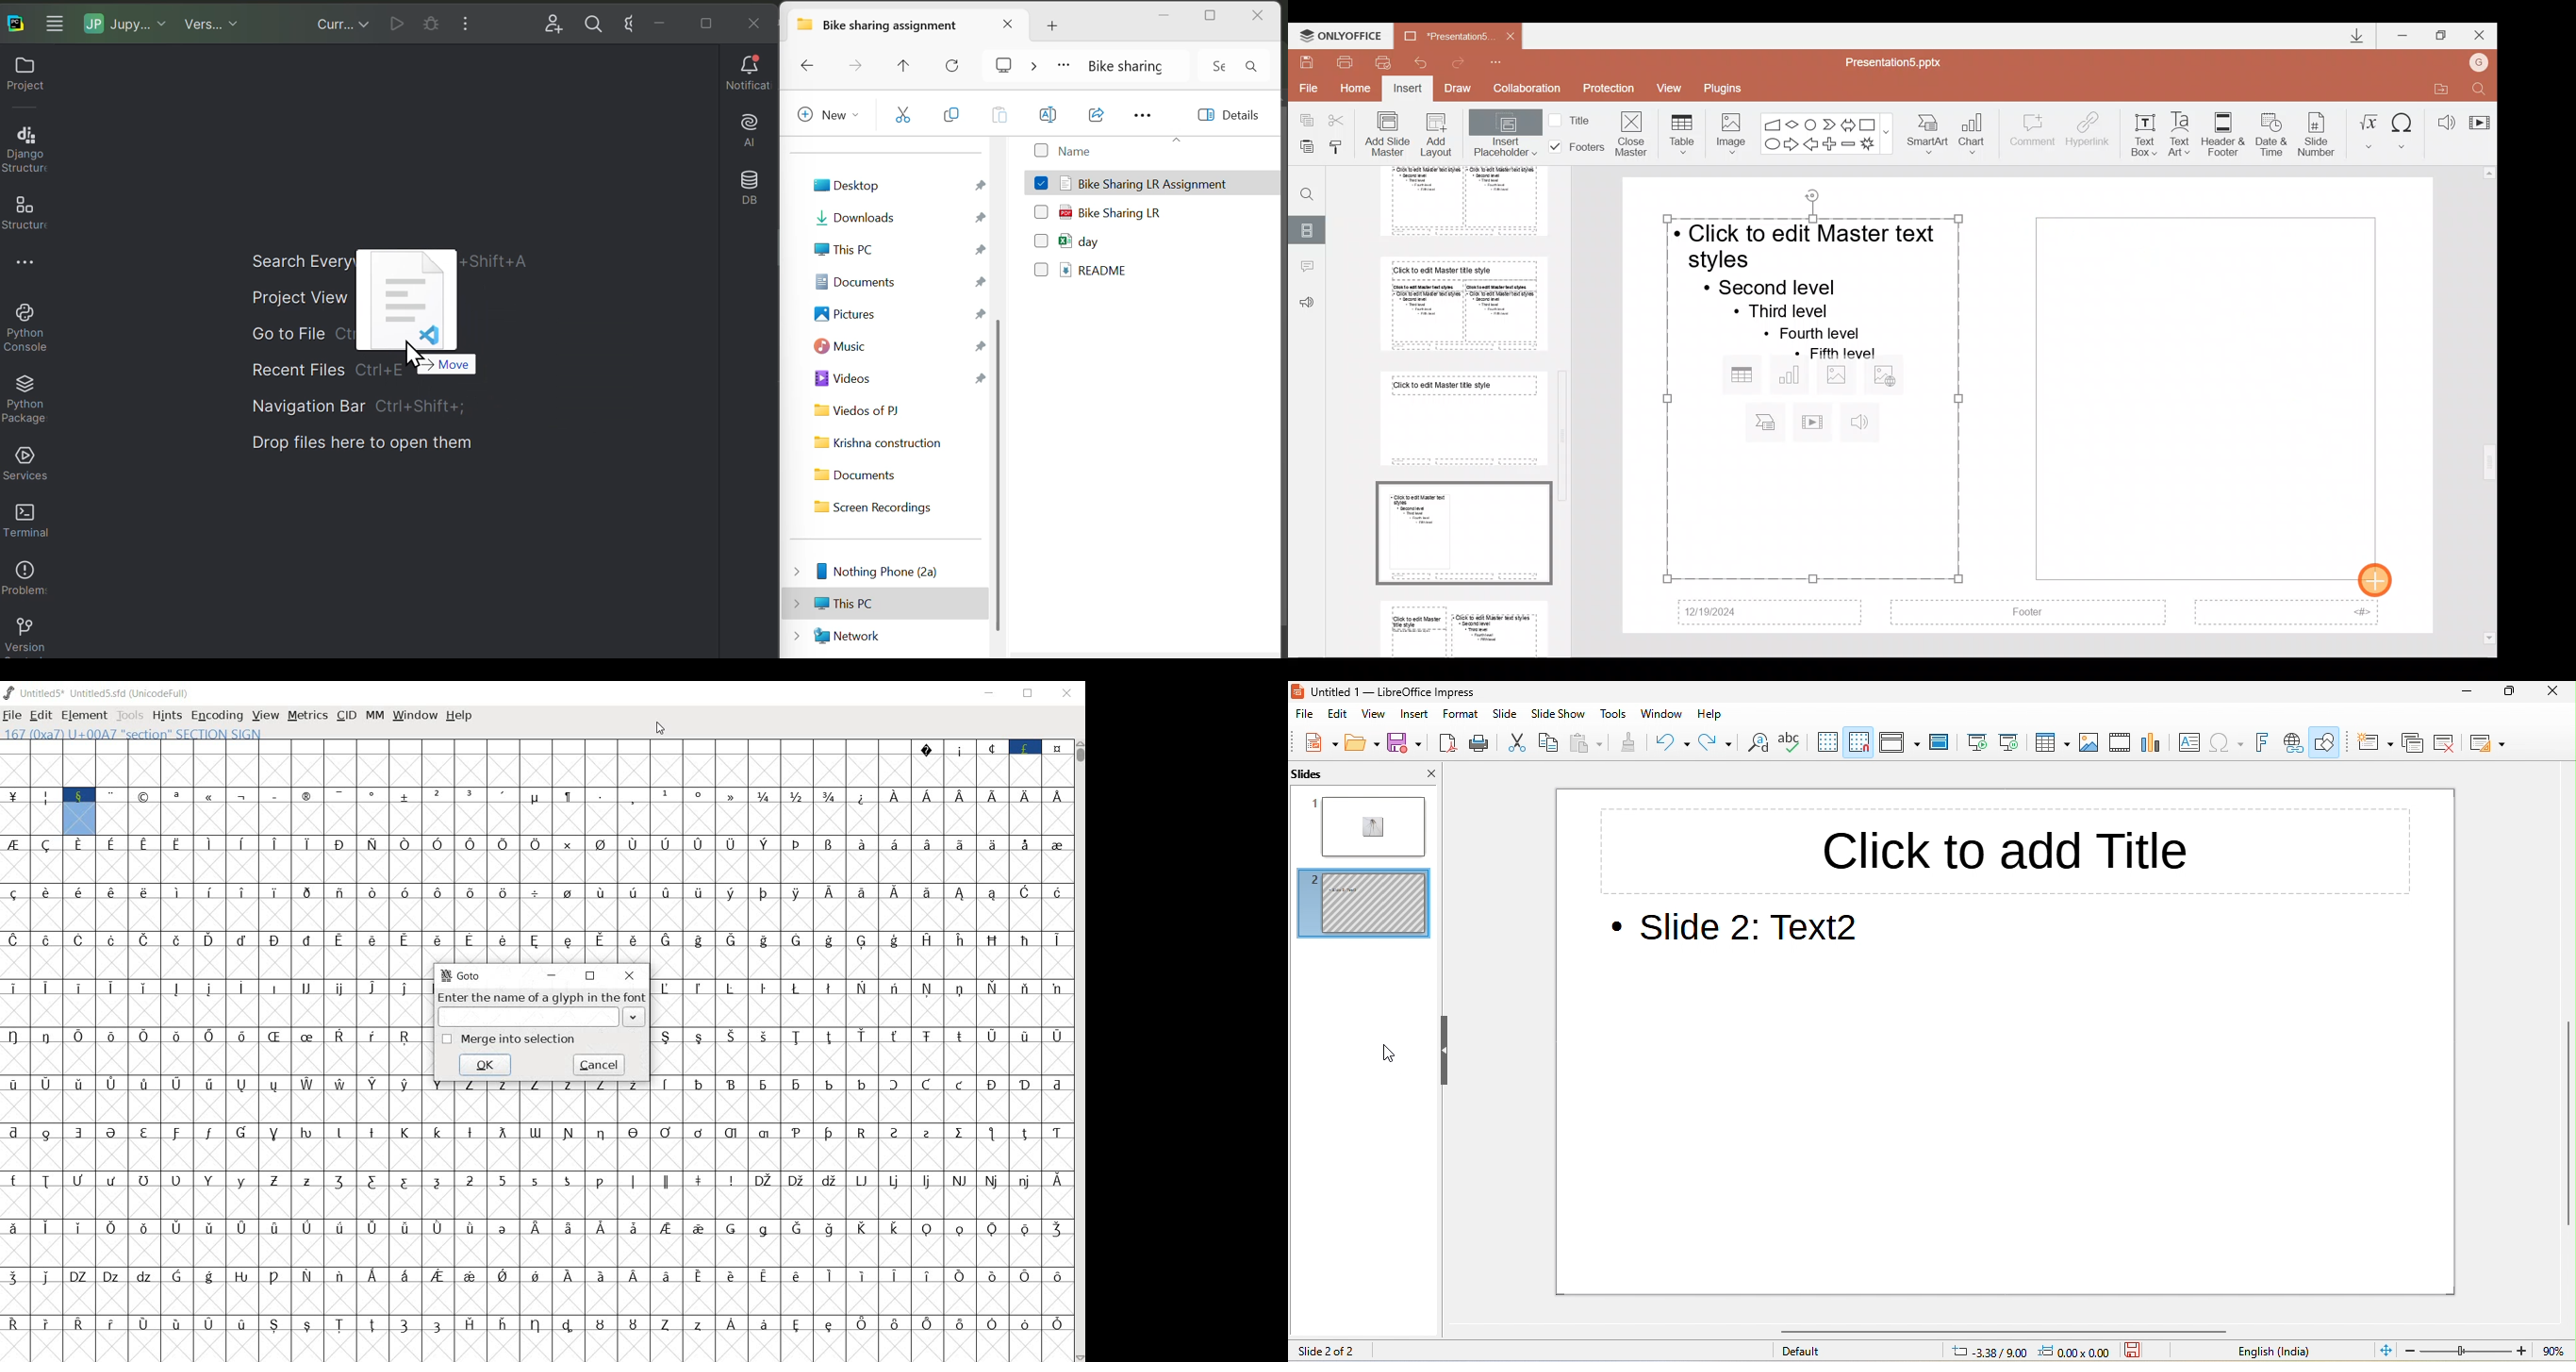  Describe the element at coordinates (405, 1340) in the screenshot. I see `special alphabets` at that location.